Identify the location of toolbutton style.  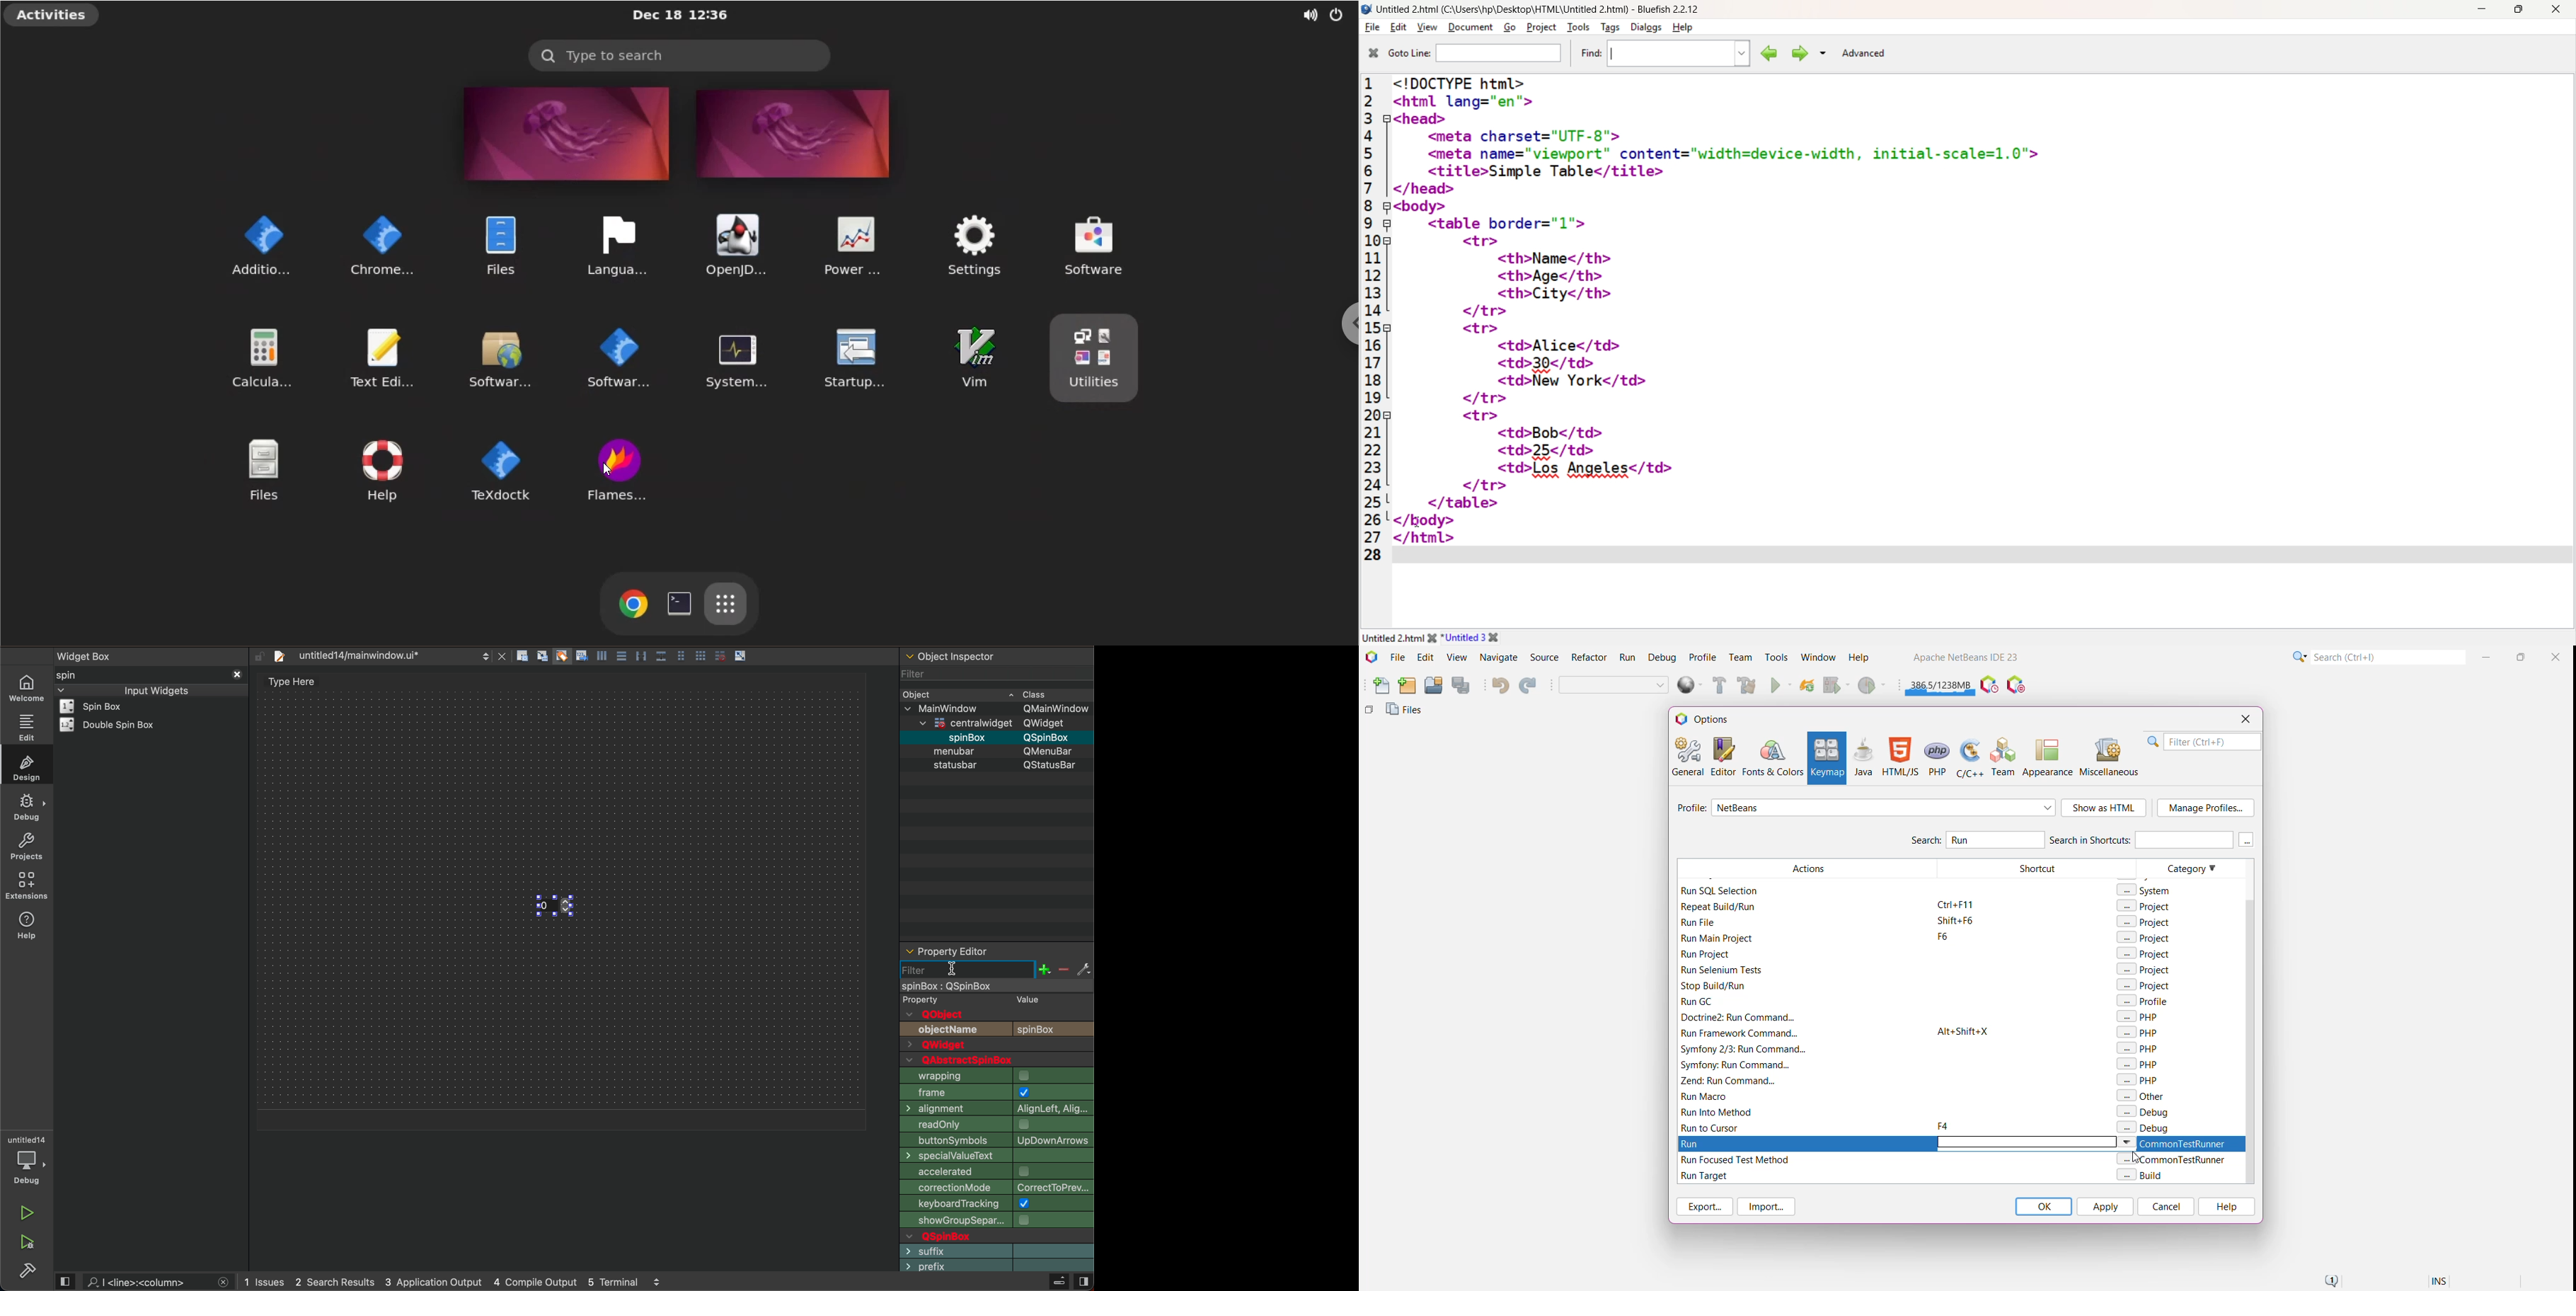
(997, 1089).